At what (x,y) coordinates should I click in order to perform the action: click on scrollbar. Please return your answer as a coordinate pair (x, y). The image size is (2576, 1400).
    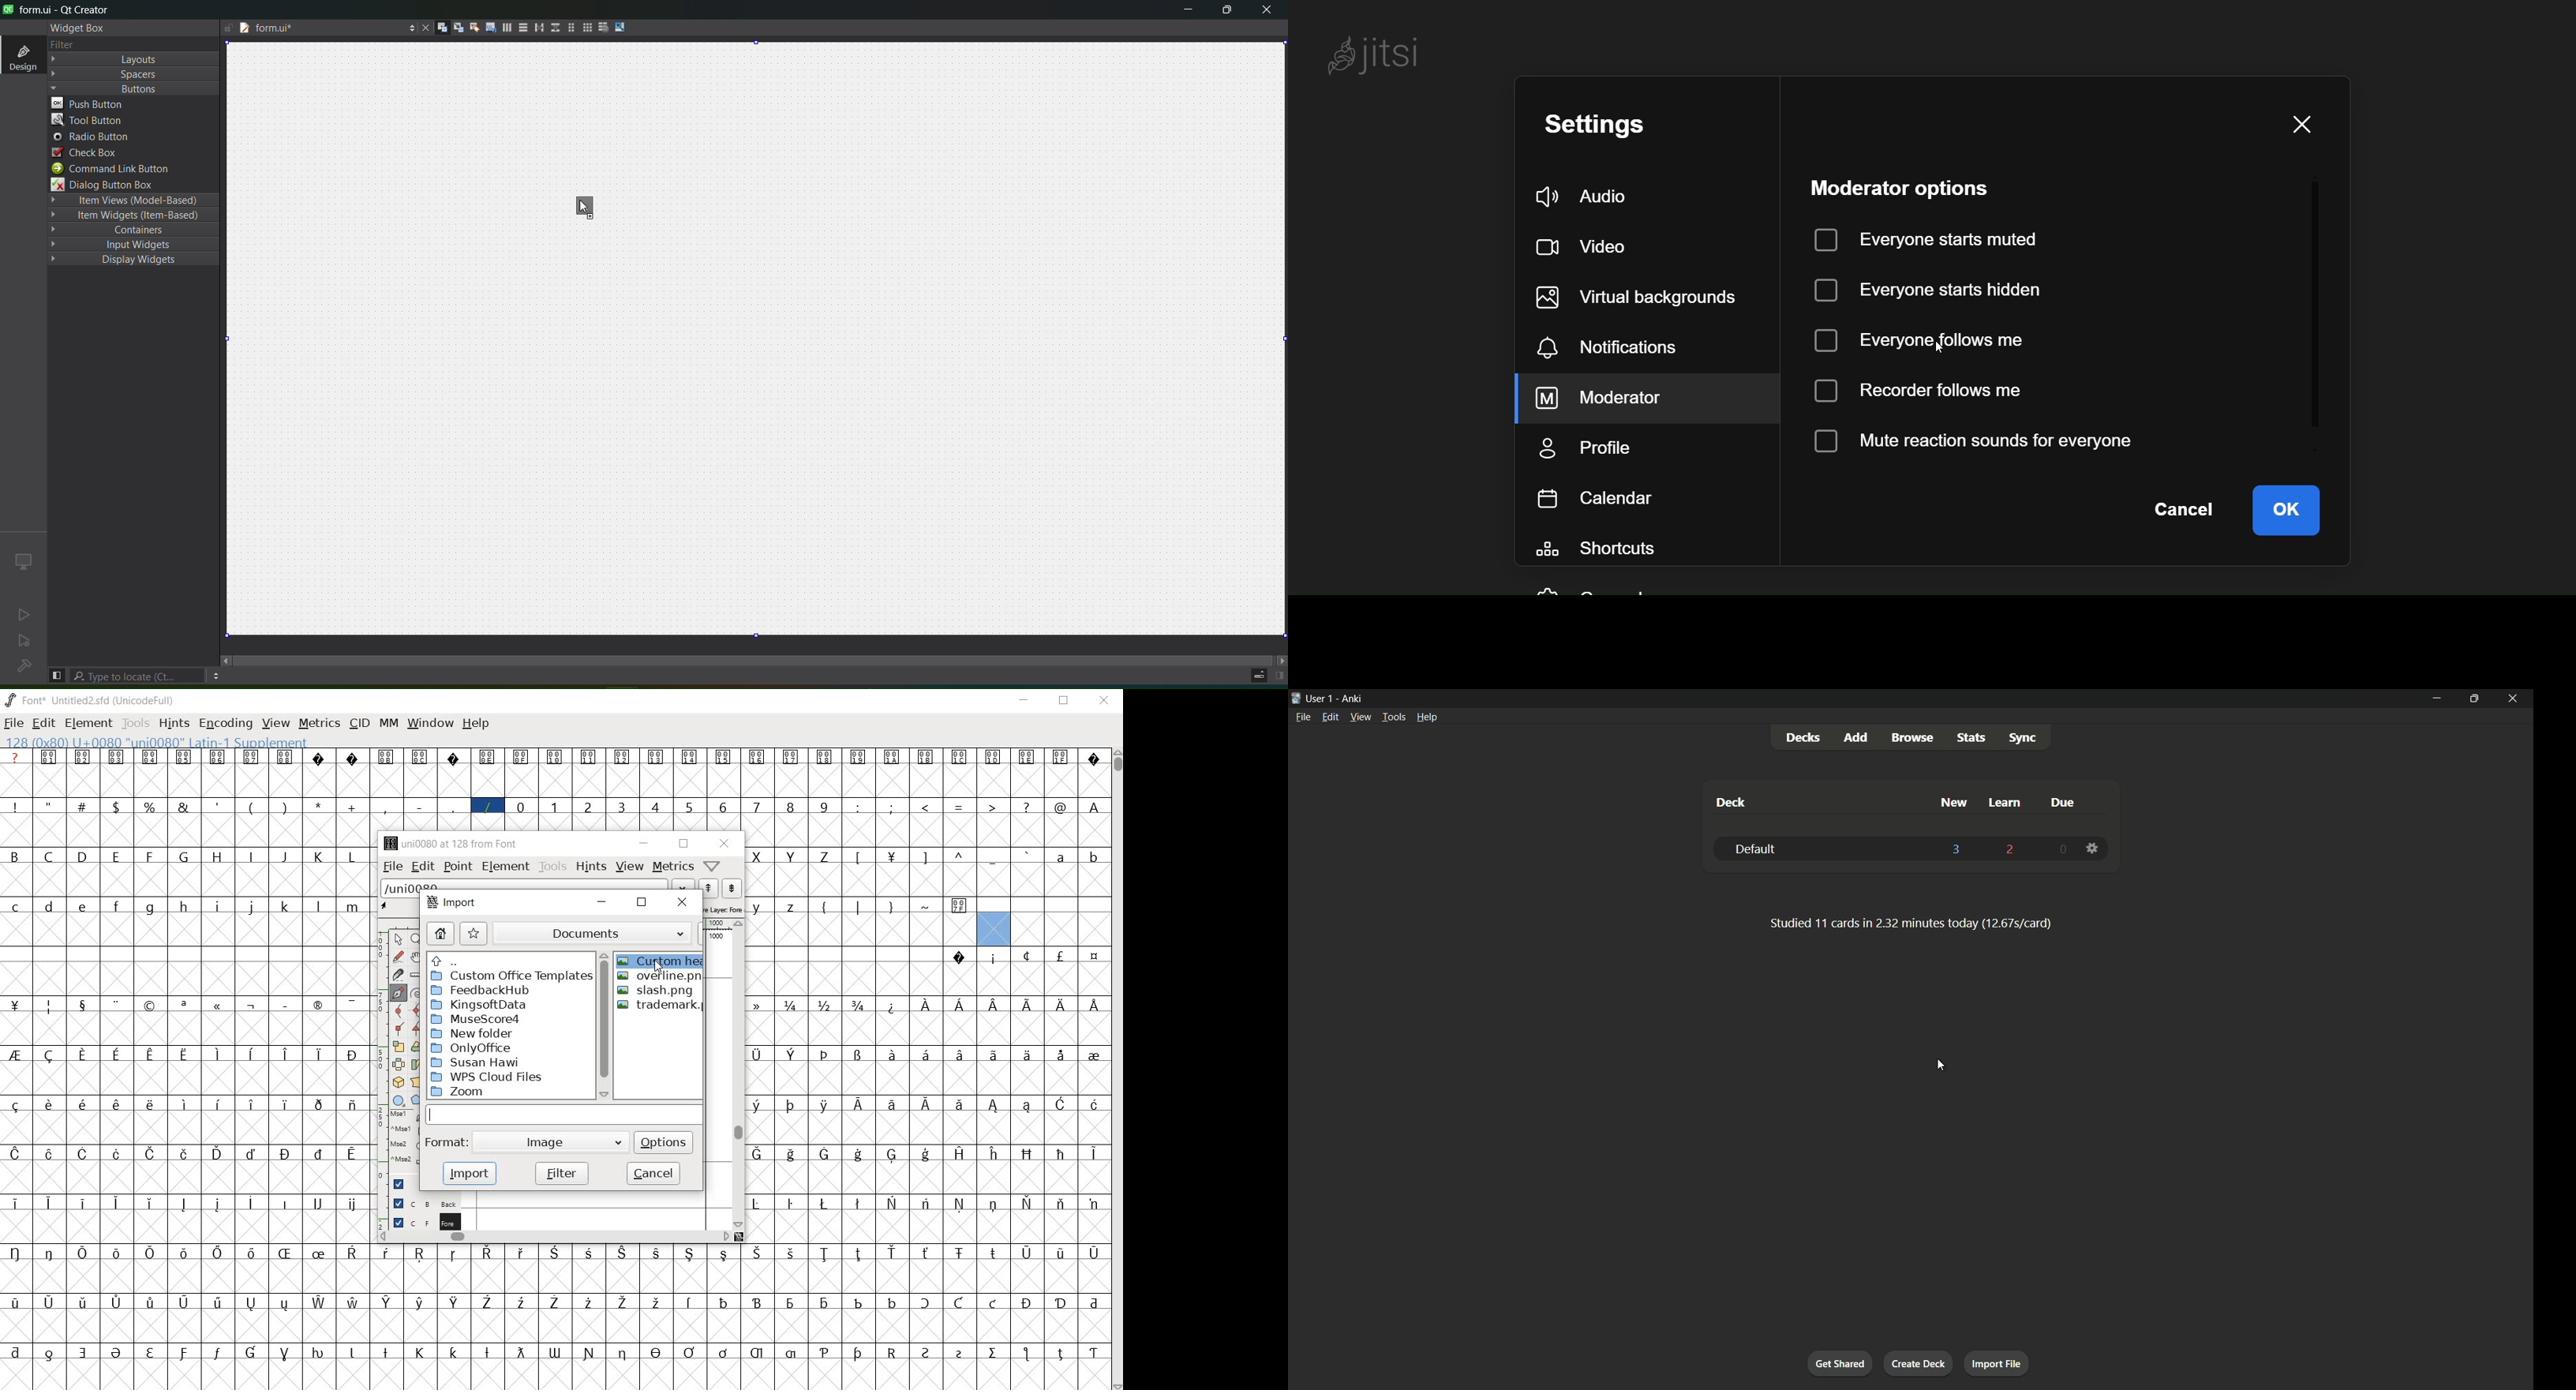
    Looking at the image, I should click on (553, 1238).